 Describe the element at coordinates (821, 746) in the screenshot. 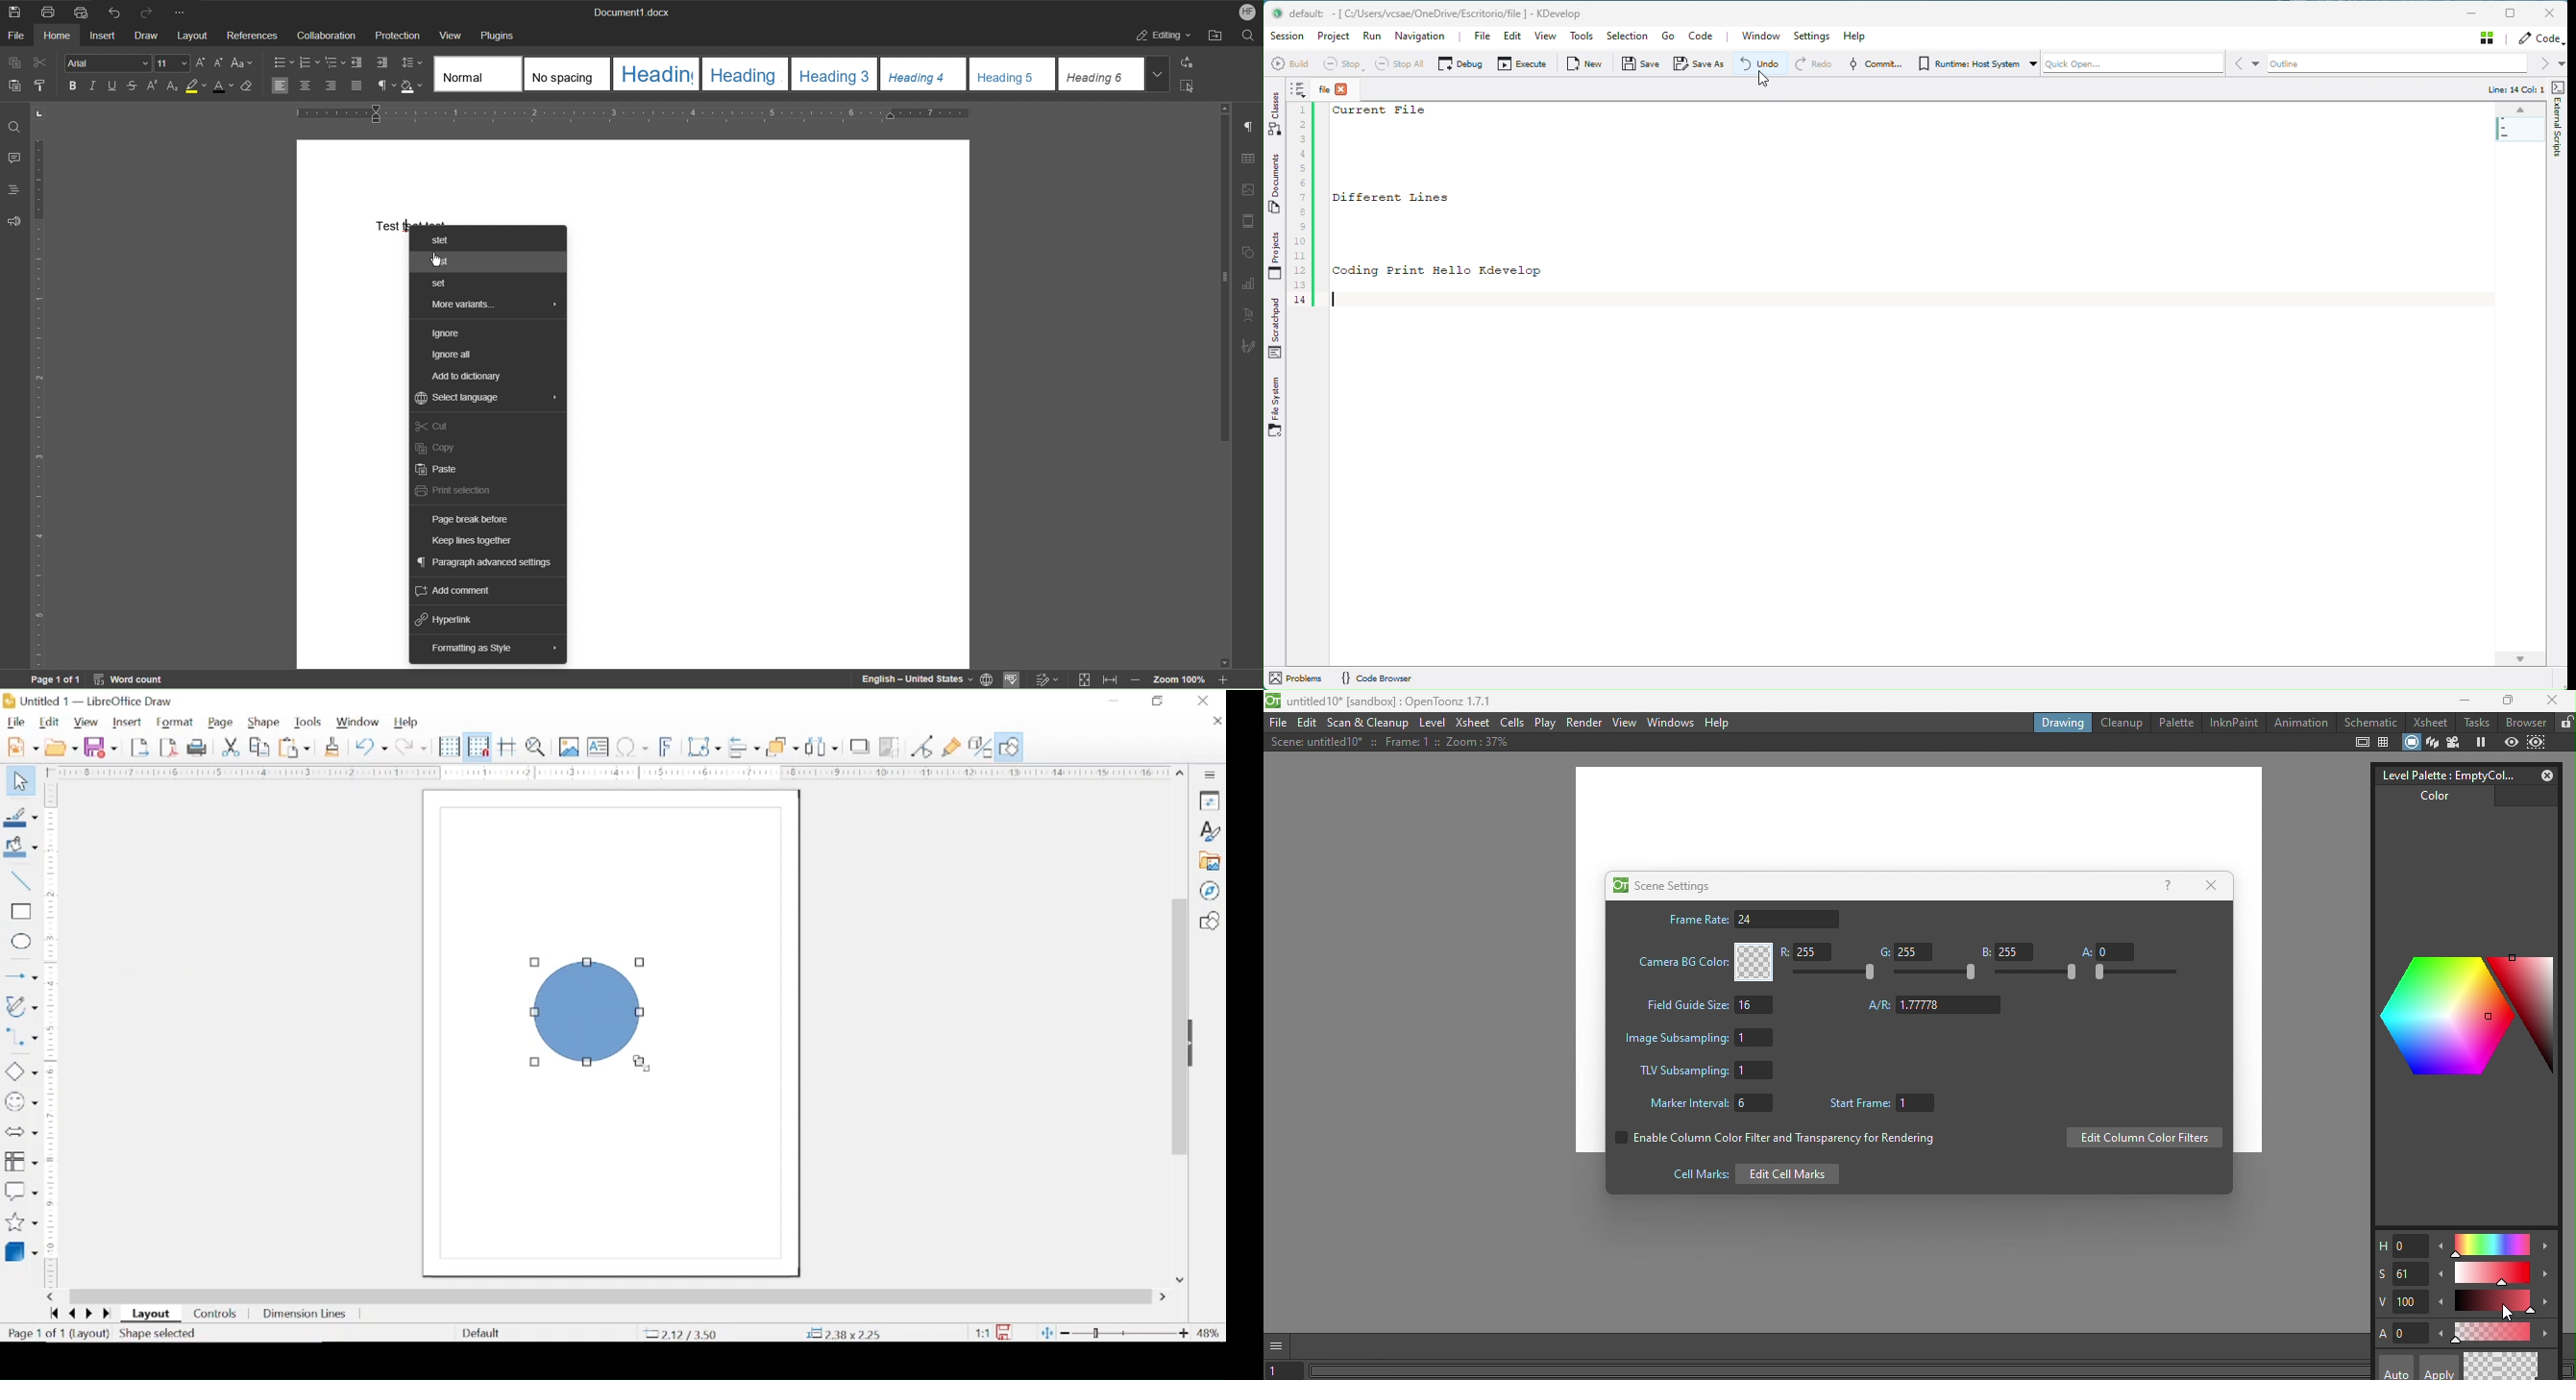

I see `select at least three objects to distribute` at that location.